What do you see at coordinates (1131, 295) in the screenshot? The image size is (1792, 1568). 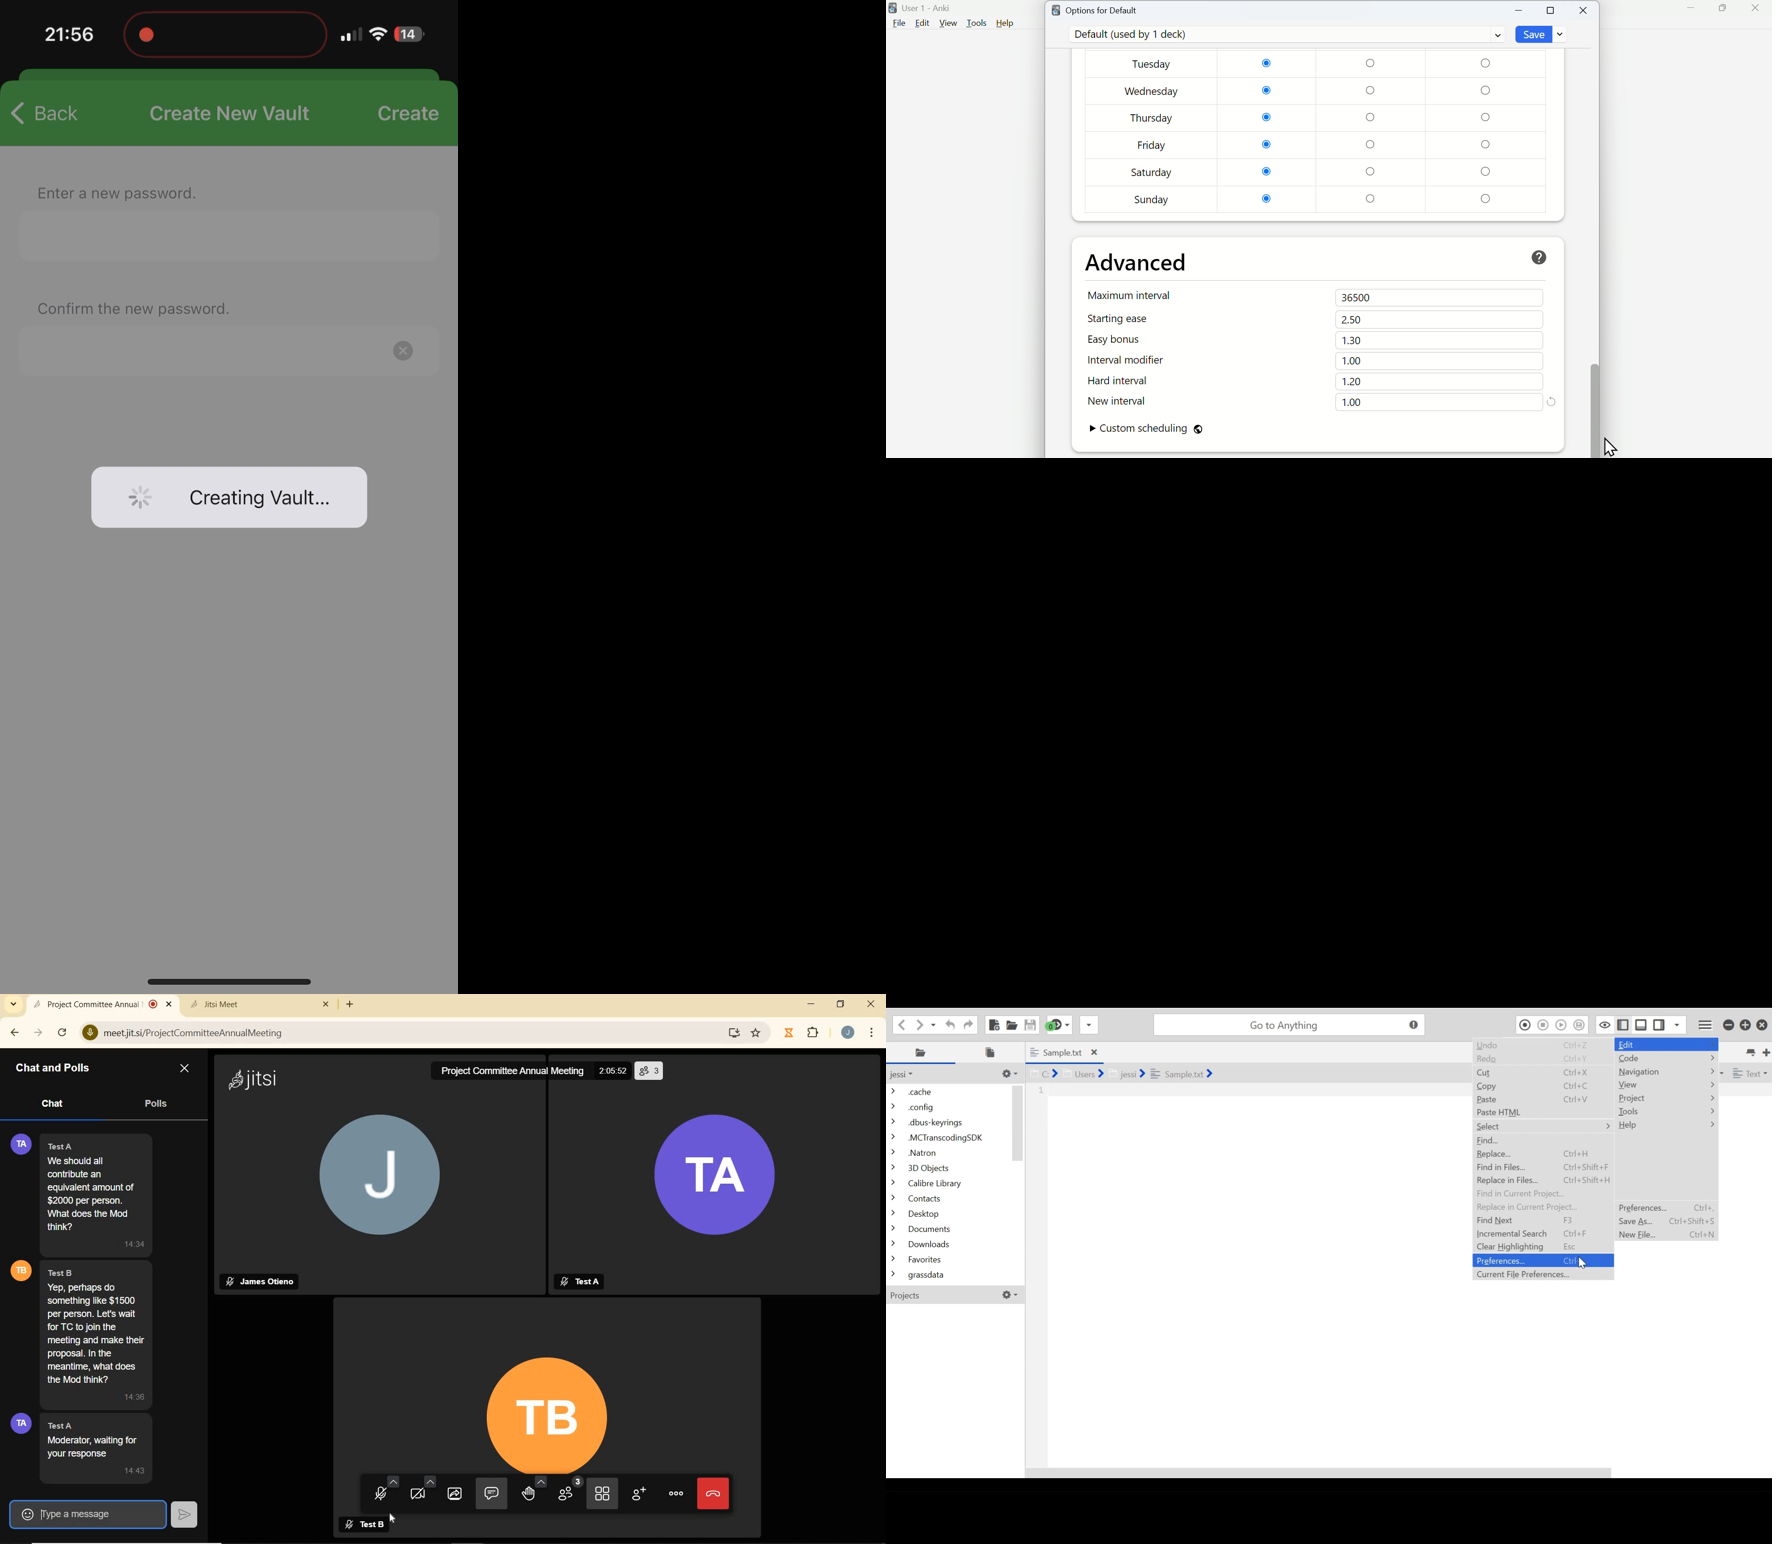 I see `Maximum interval` at bounding box center [1131, 295].